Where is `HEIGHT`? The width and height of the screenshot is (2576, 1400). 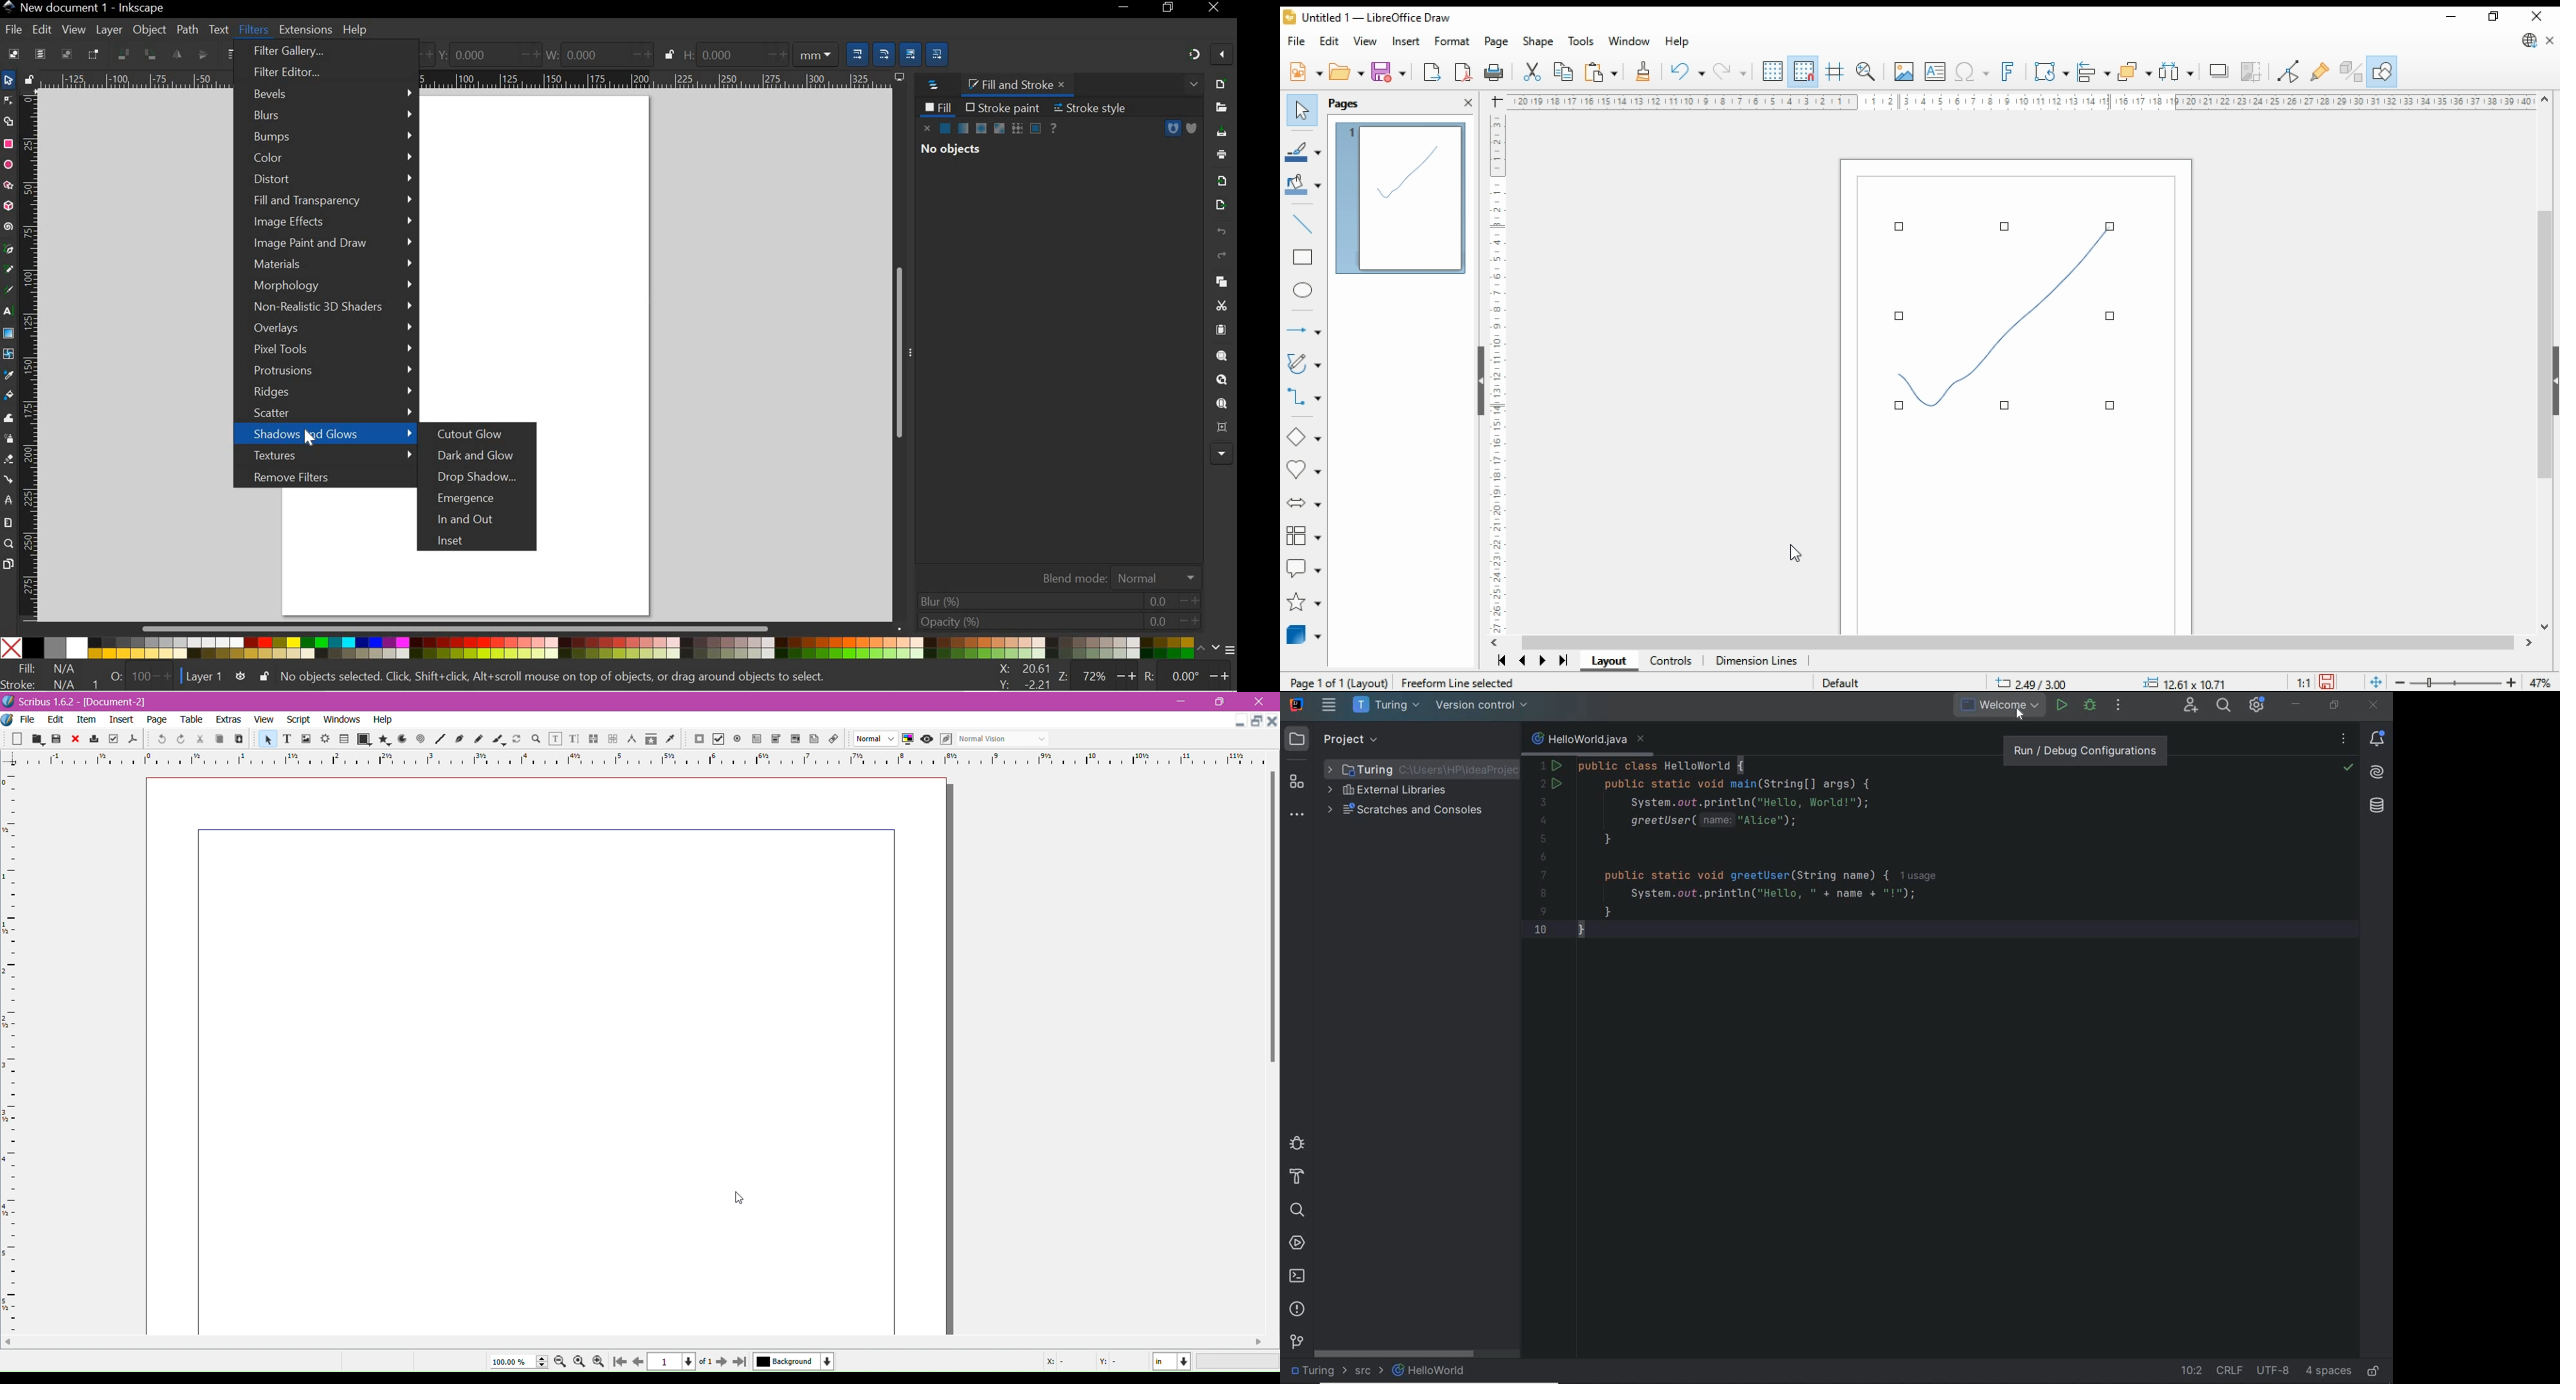 HEIGHT is located at coordinates (759, 53).